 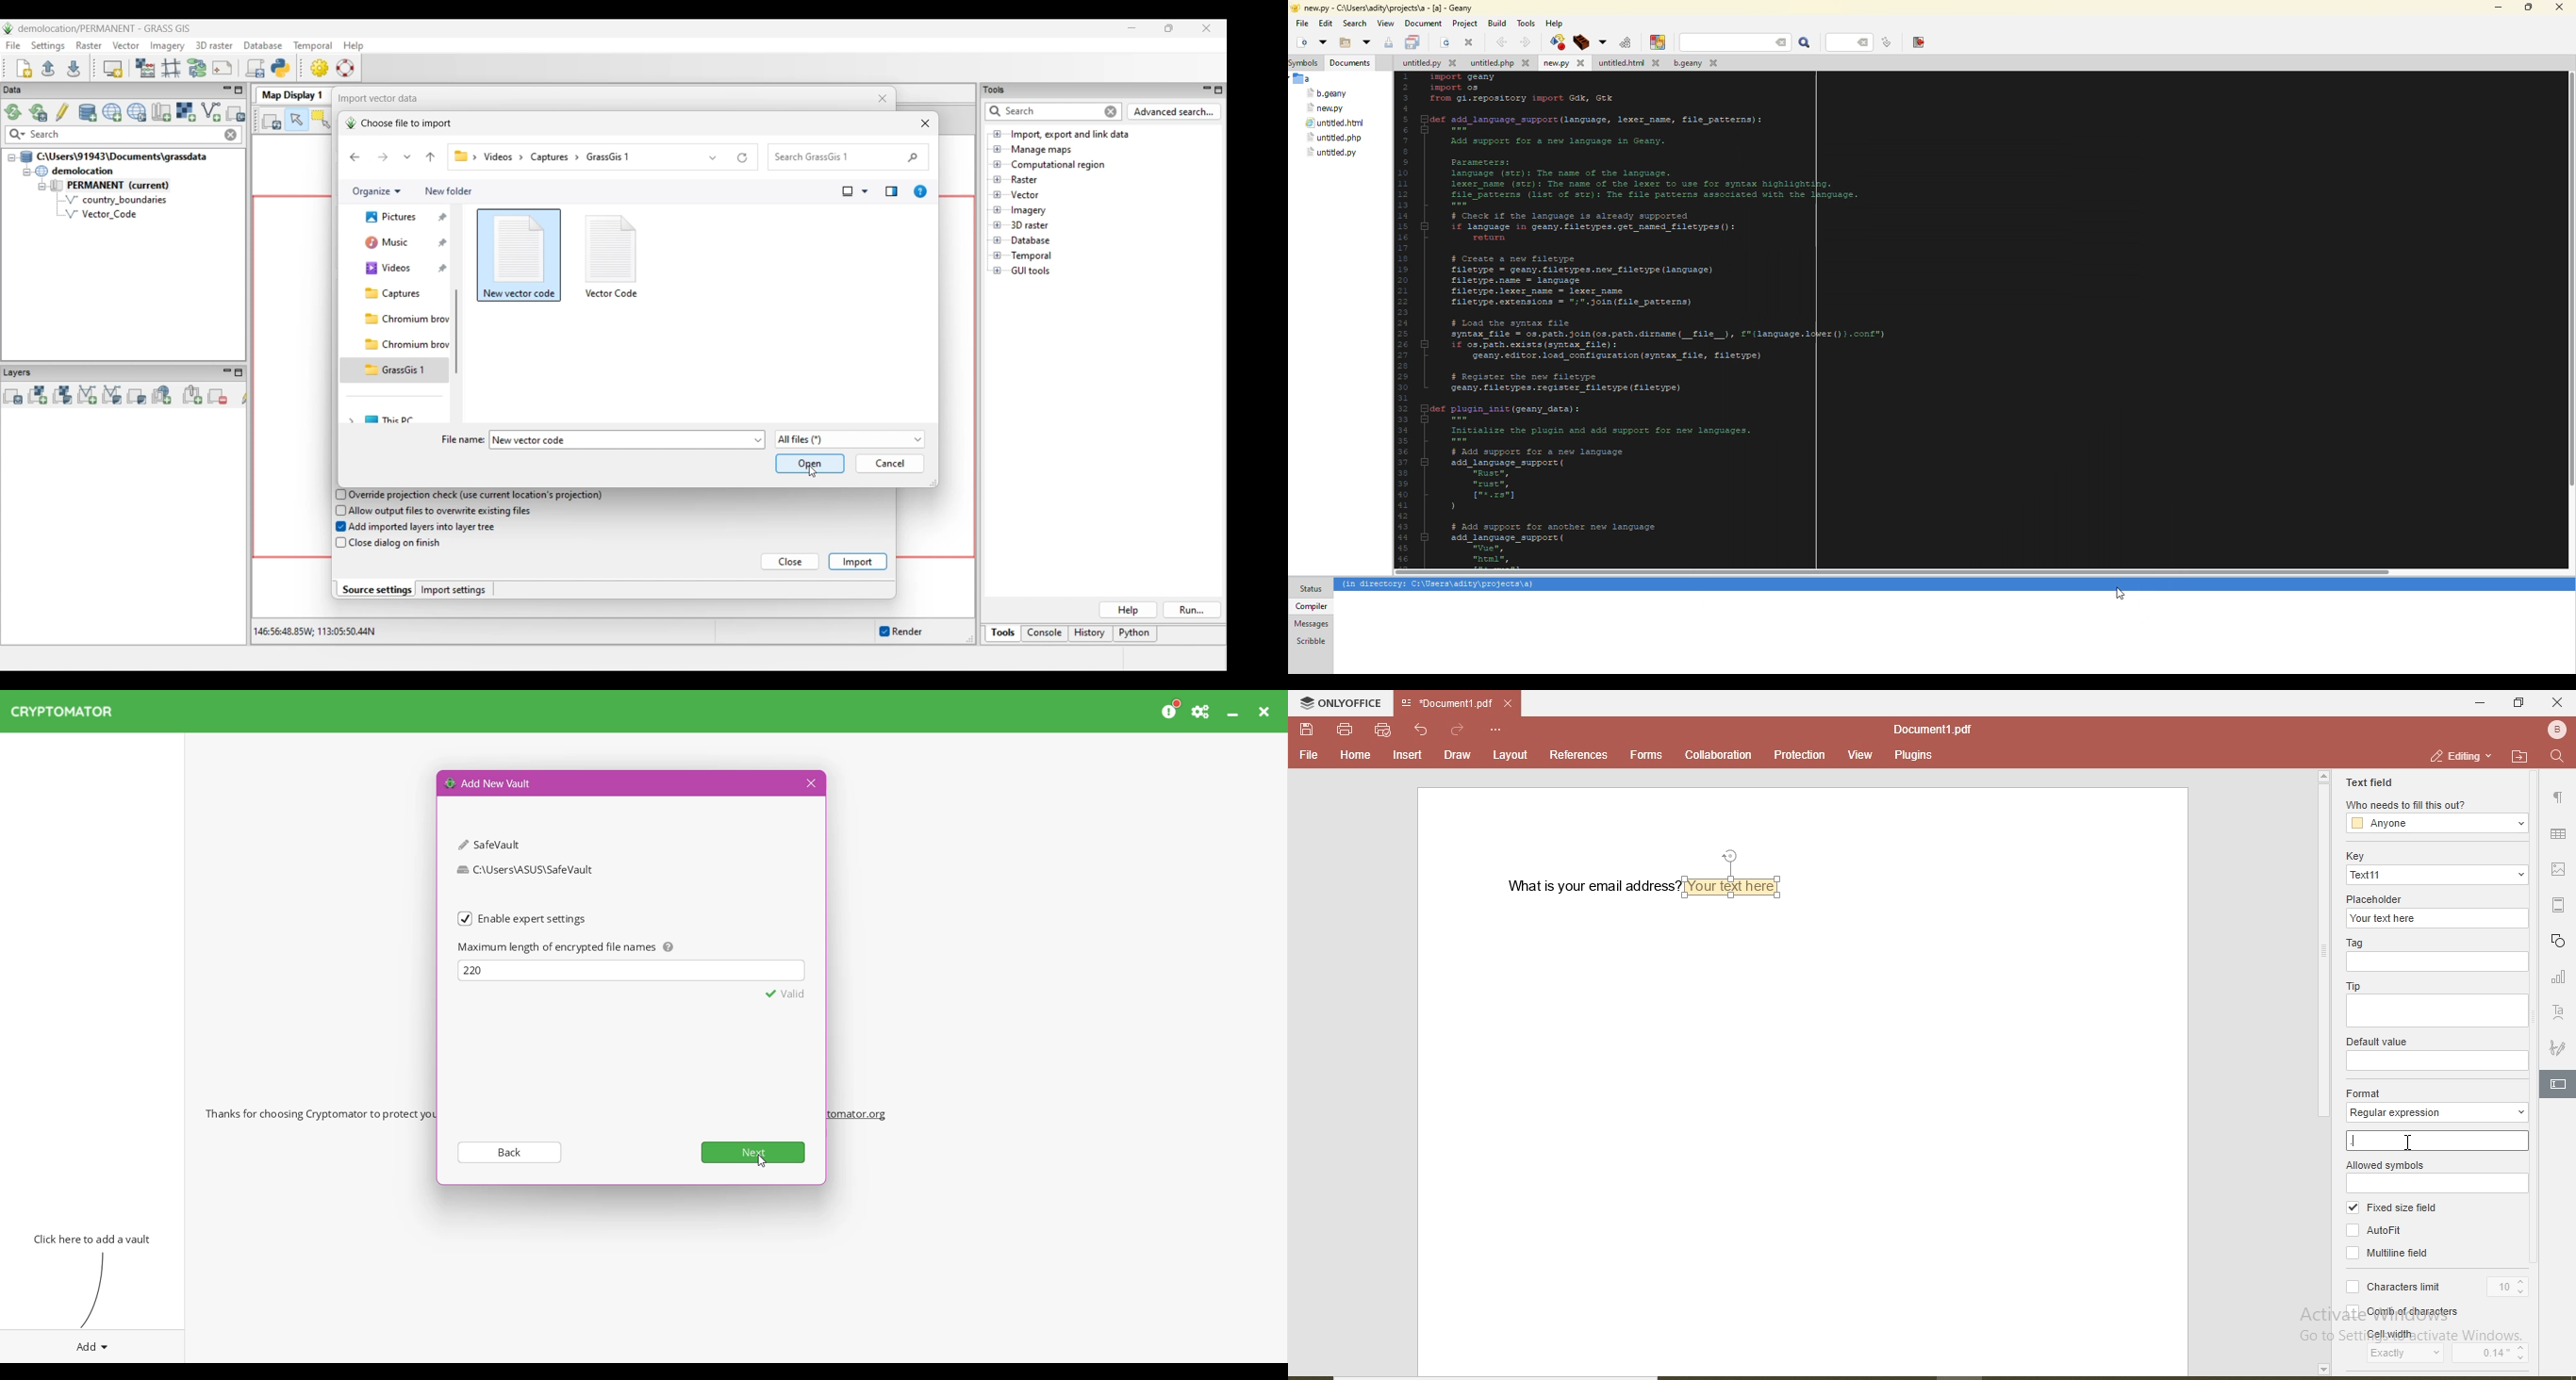 What do you see at coordinates (2436, 962) in the screenshot?
I see `tag input` at bounding box center [2436, 962].